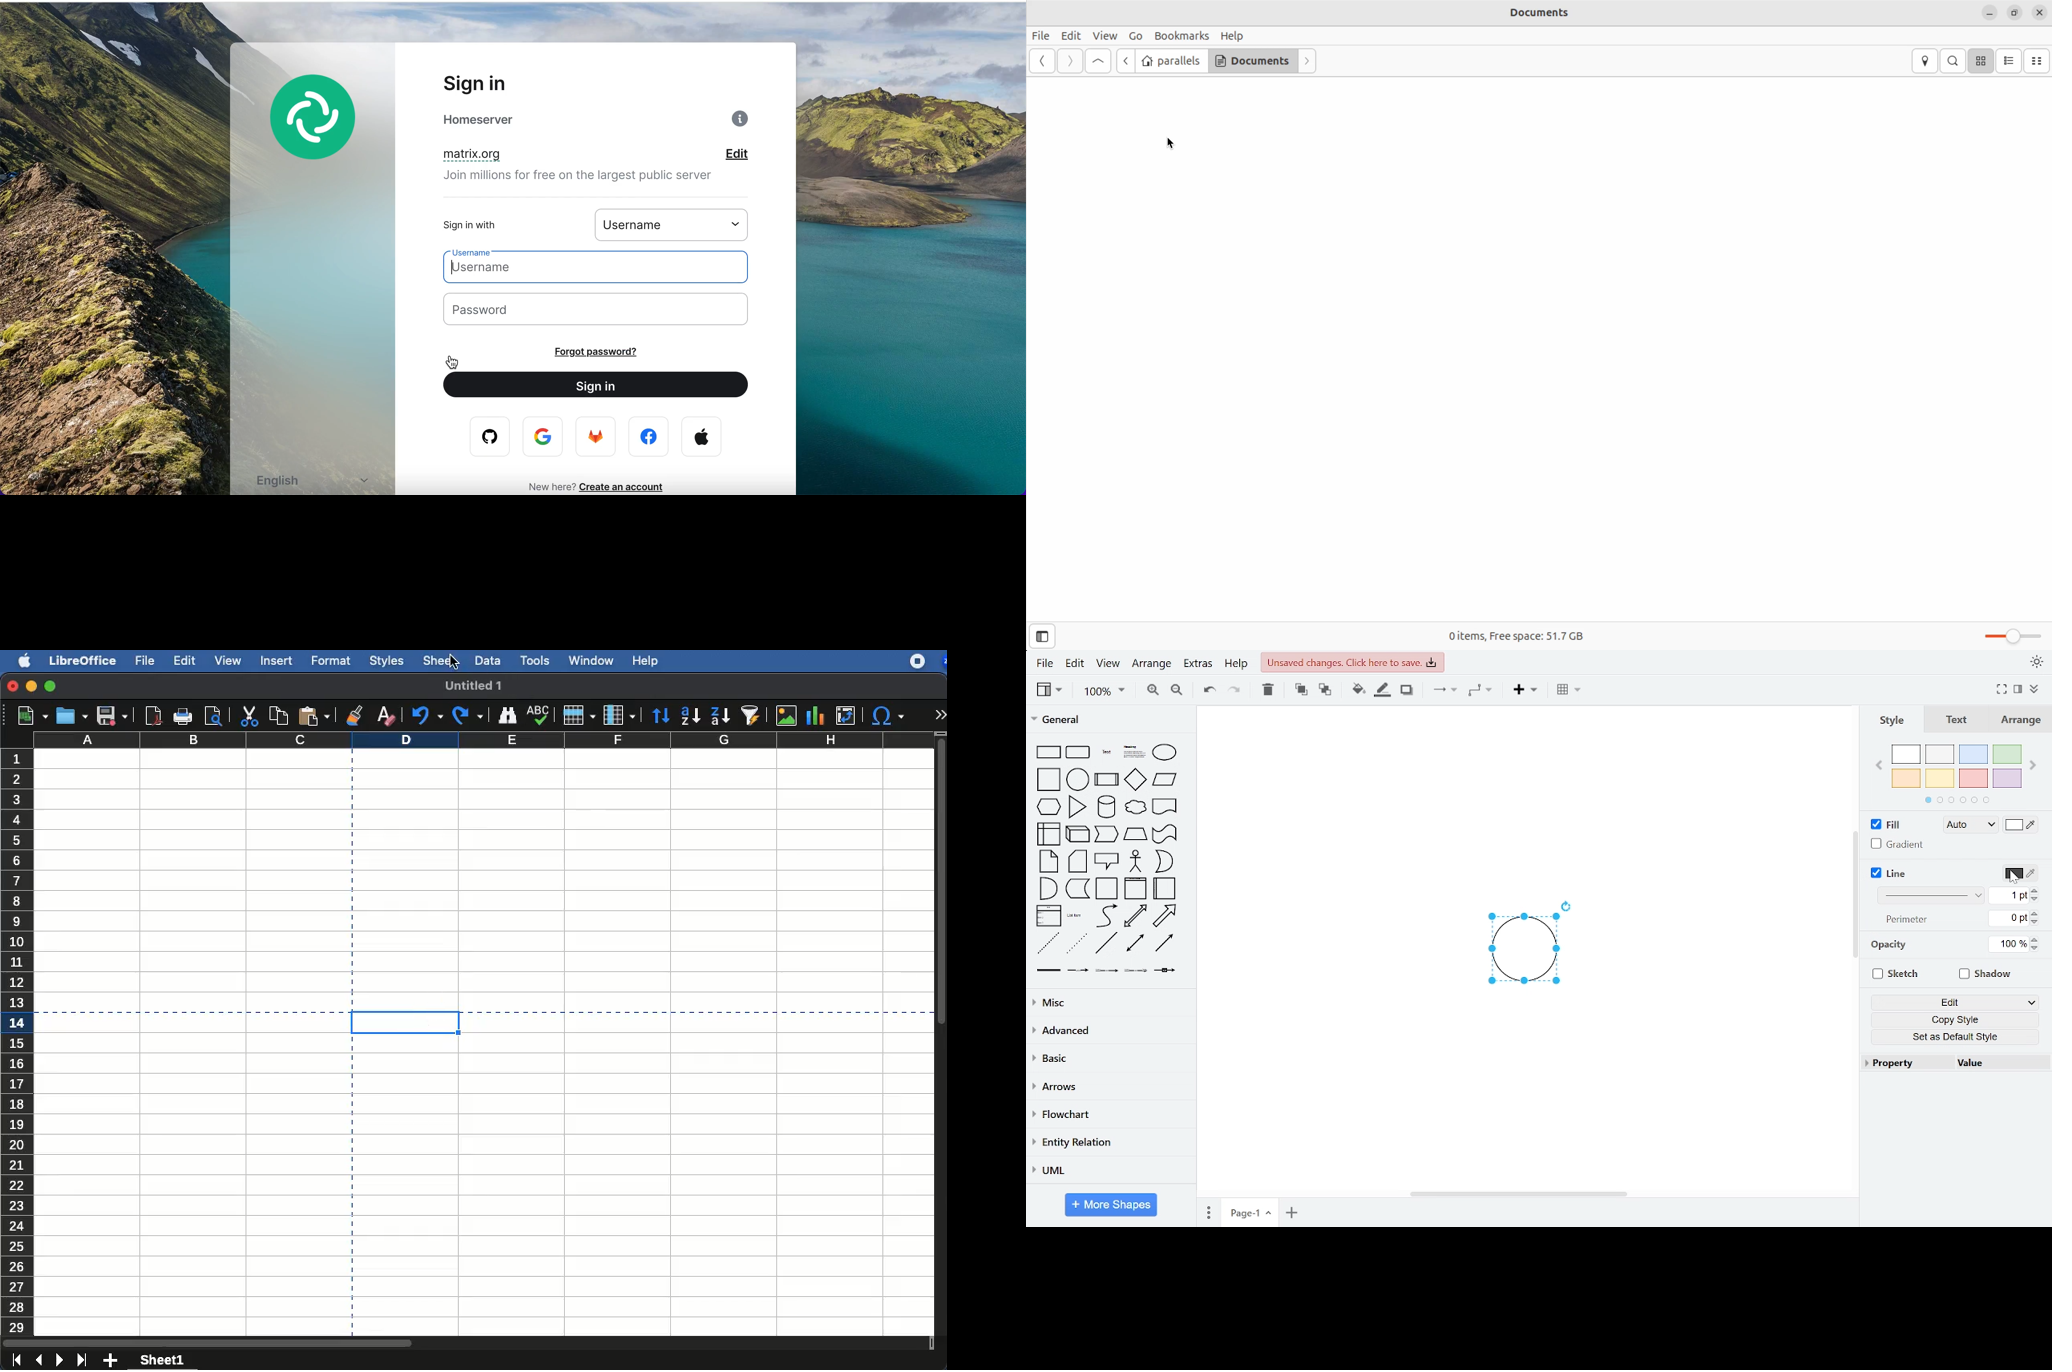 The image size is (2072, 1372). I want to click on password, so click(607, 311).